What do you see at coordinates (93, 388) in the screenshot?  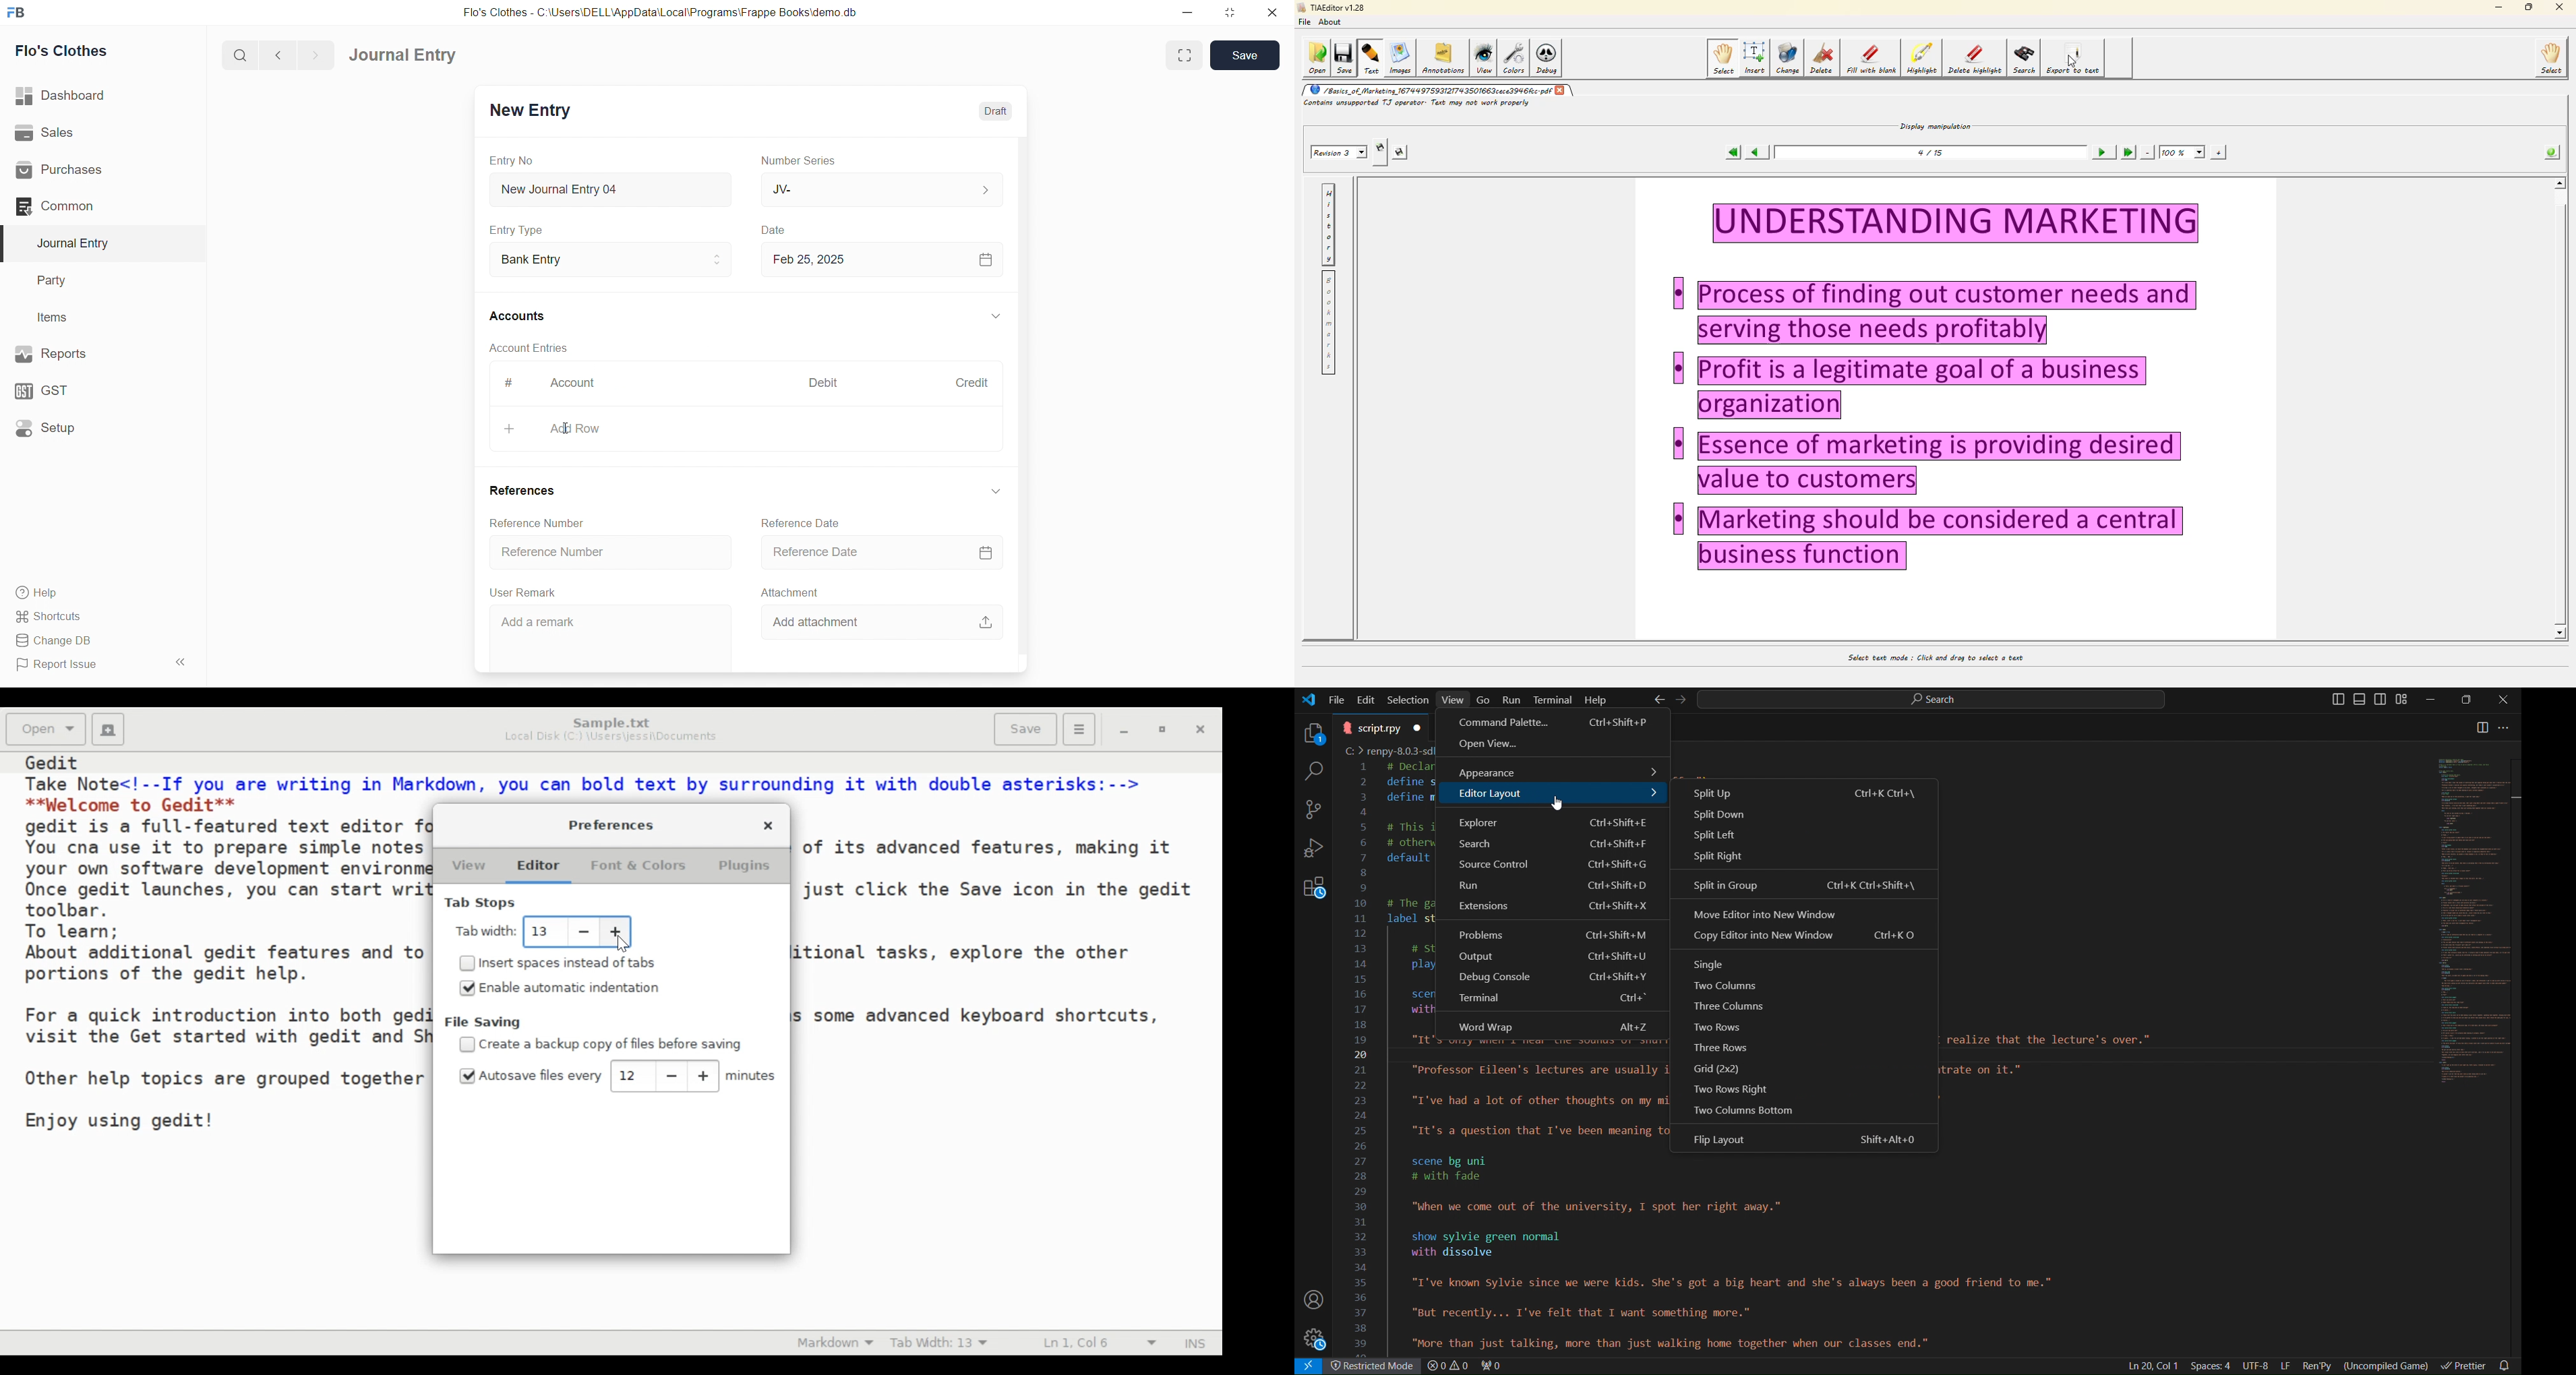 I see `GST` at bounding box center [93, 388].